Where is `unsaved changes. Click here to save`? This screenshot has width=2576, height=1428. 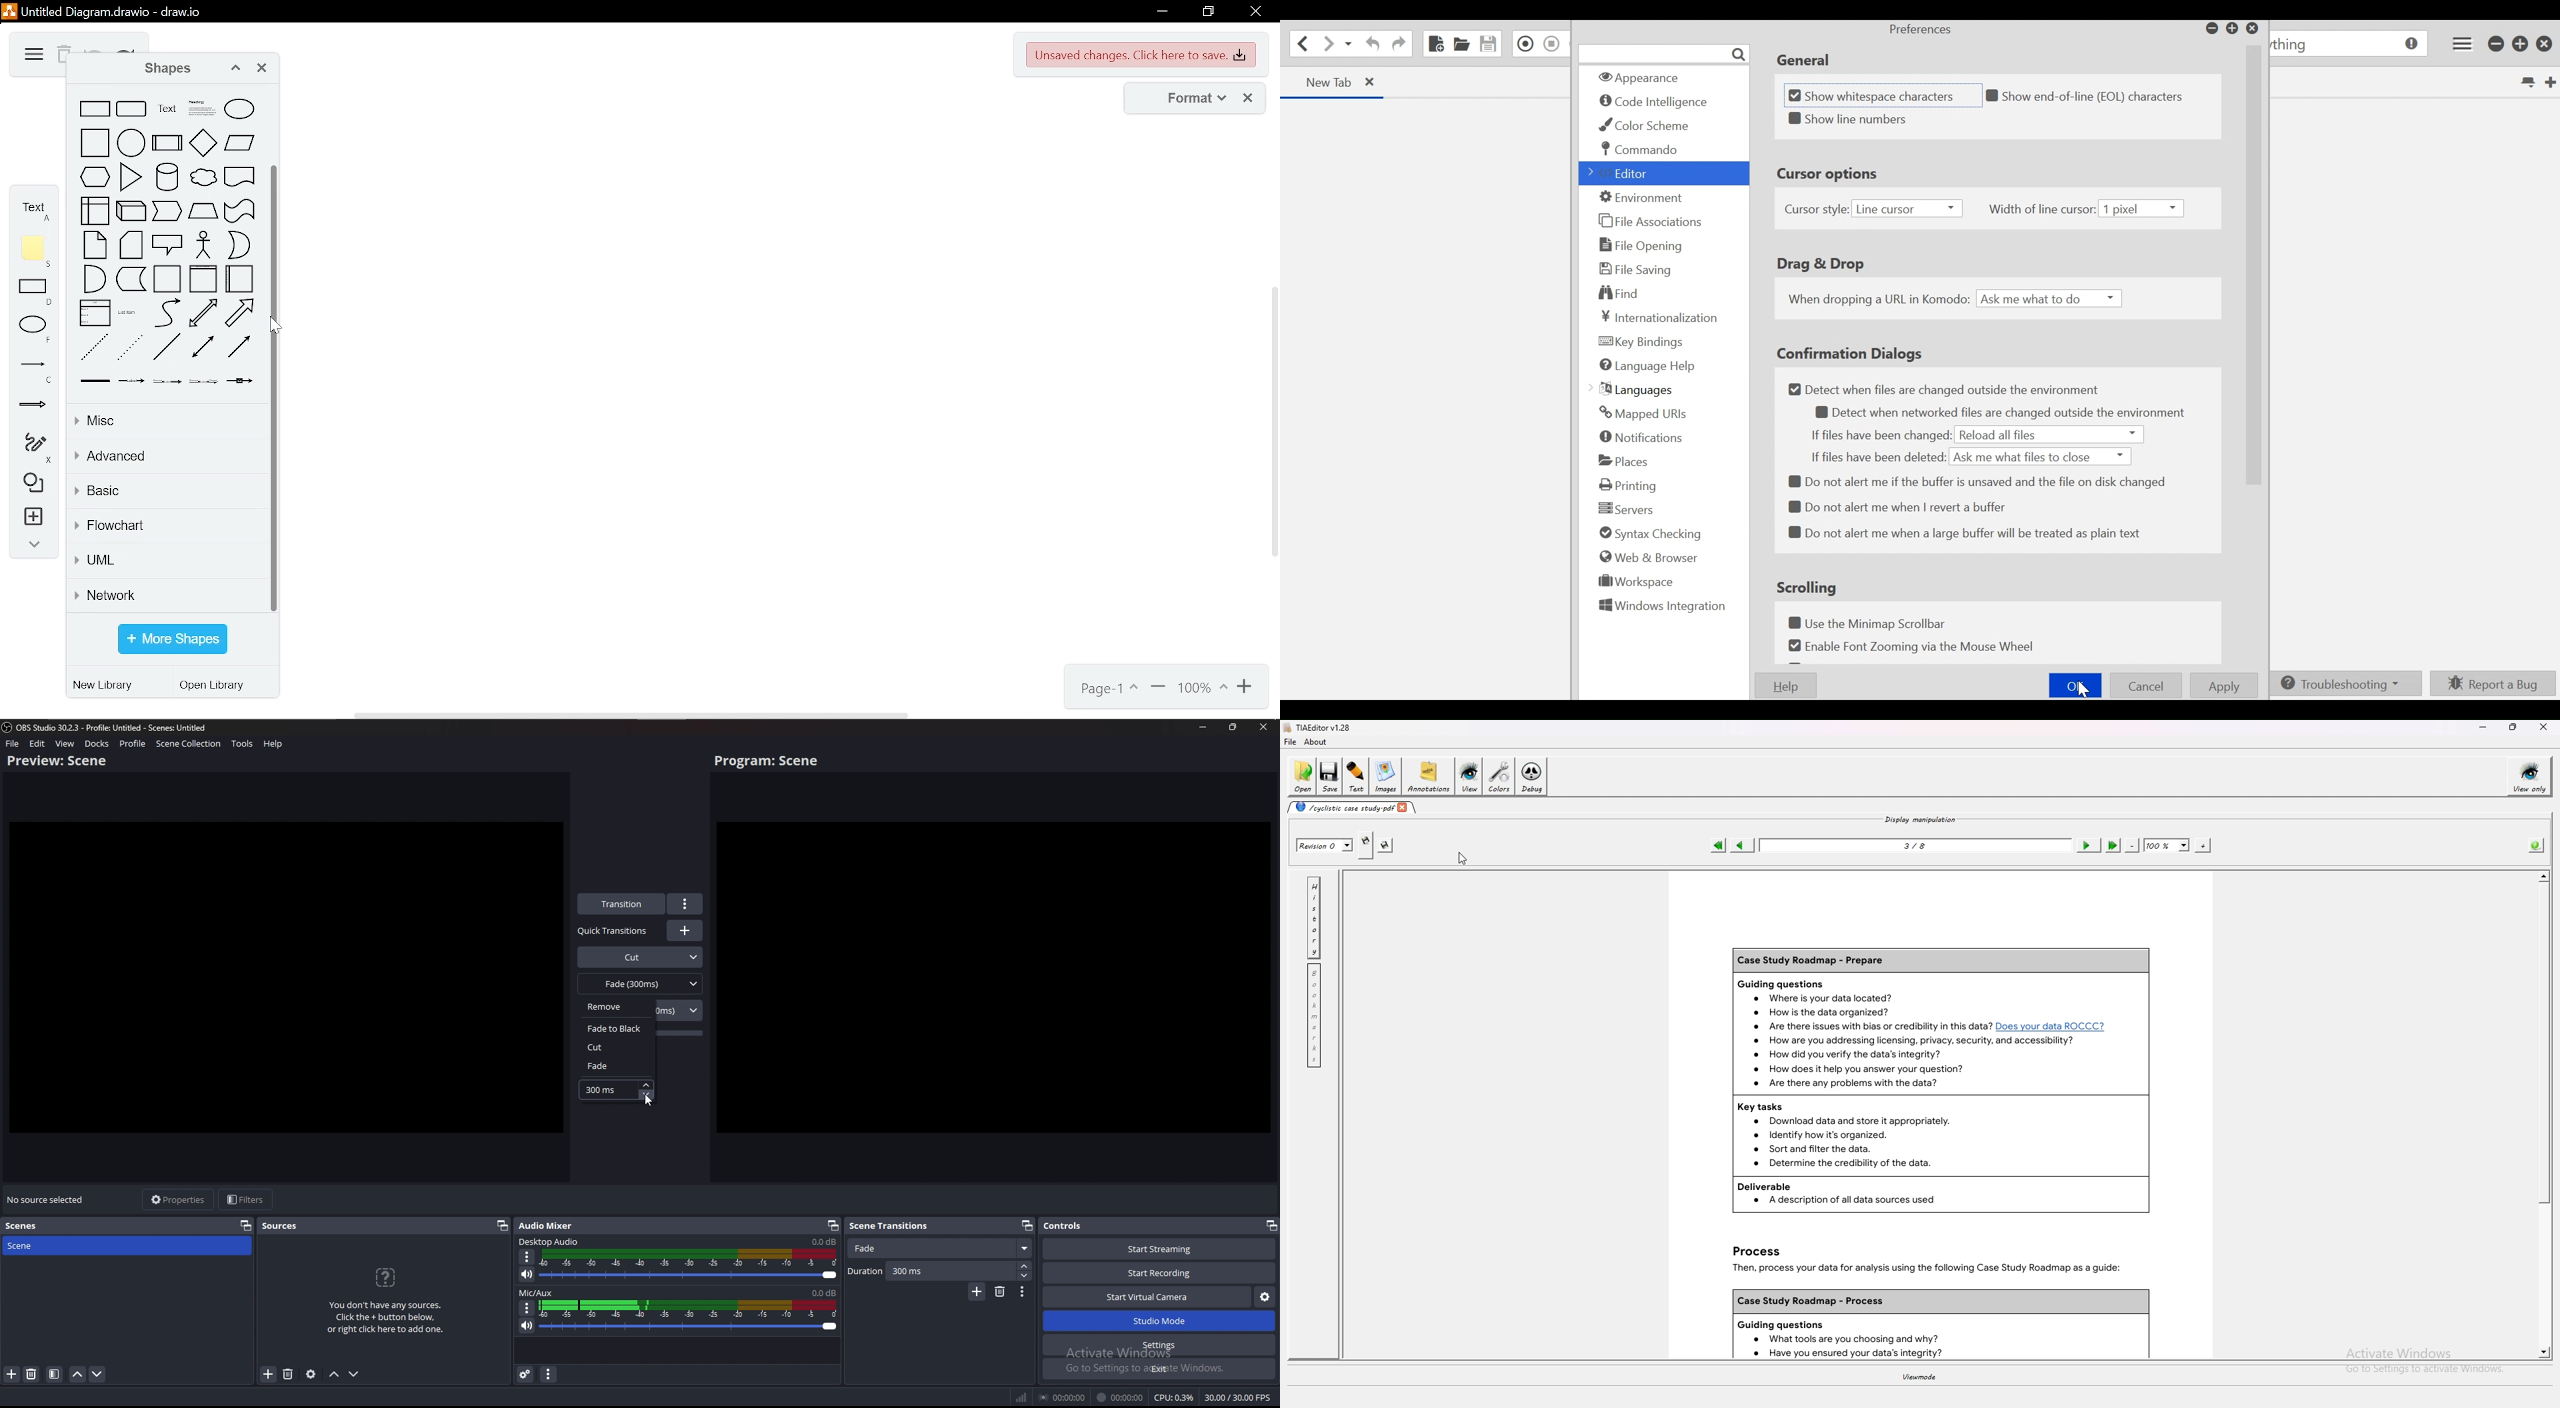 unsaved changes. Click here to save is located at coordinates (1142, 55).